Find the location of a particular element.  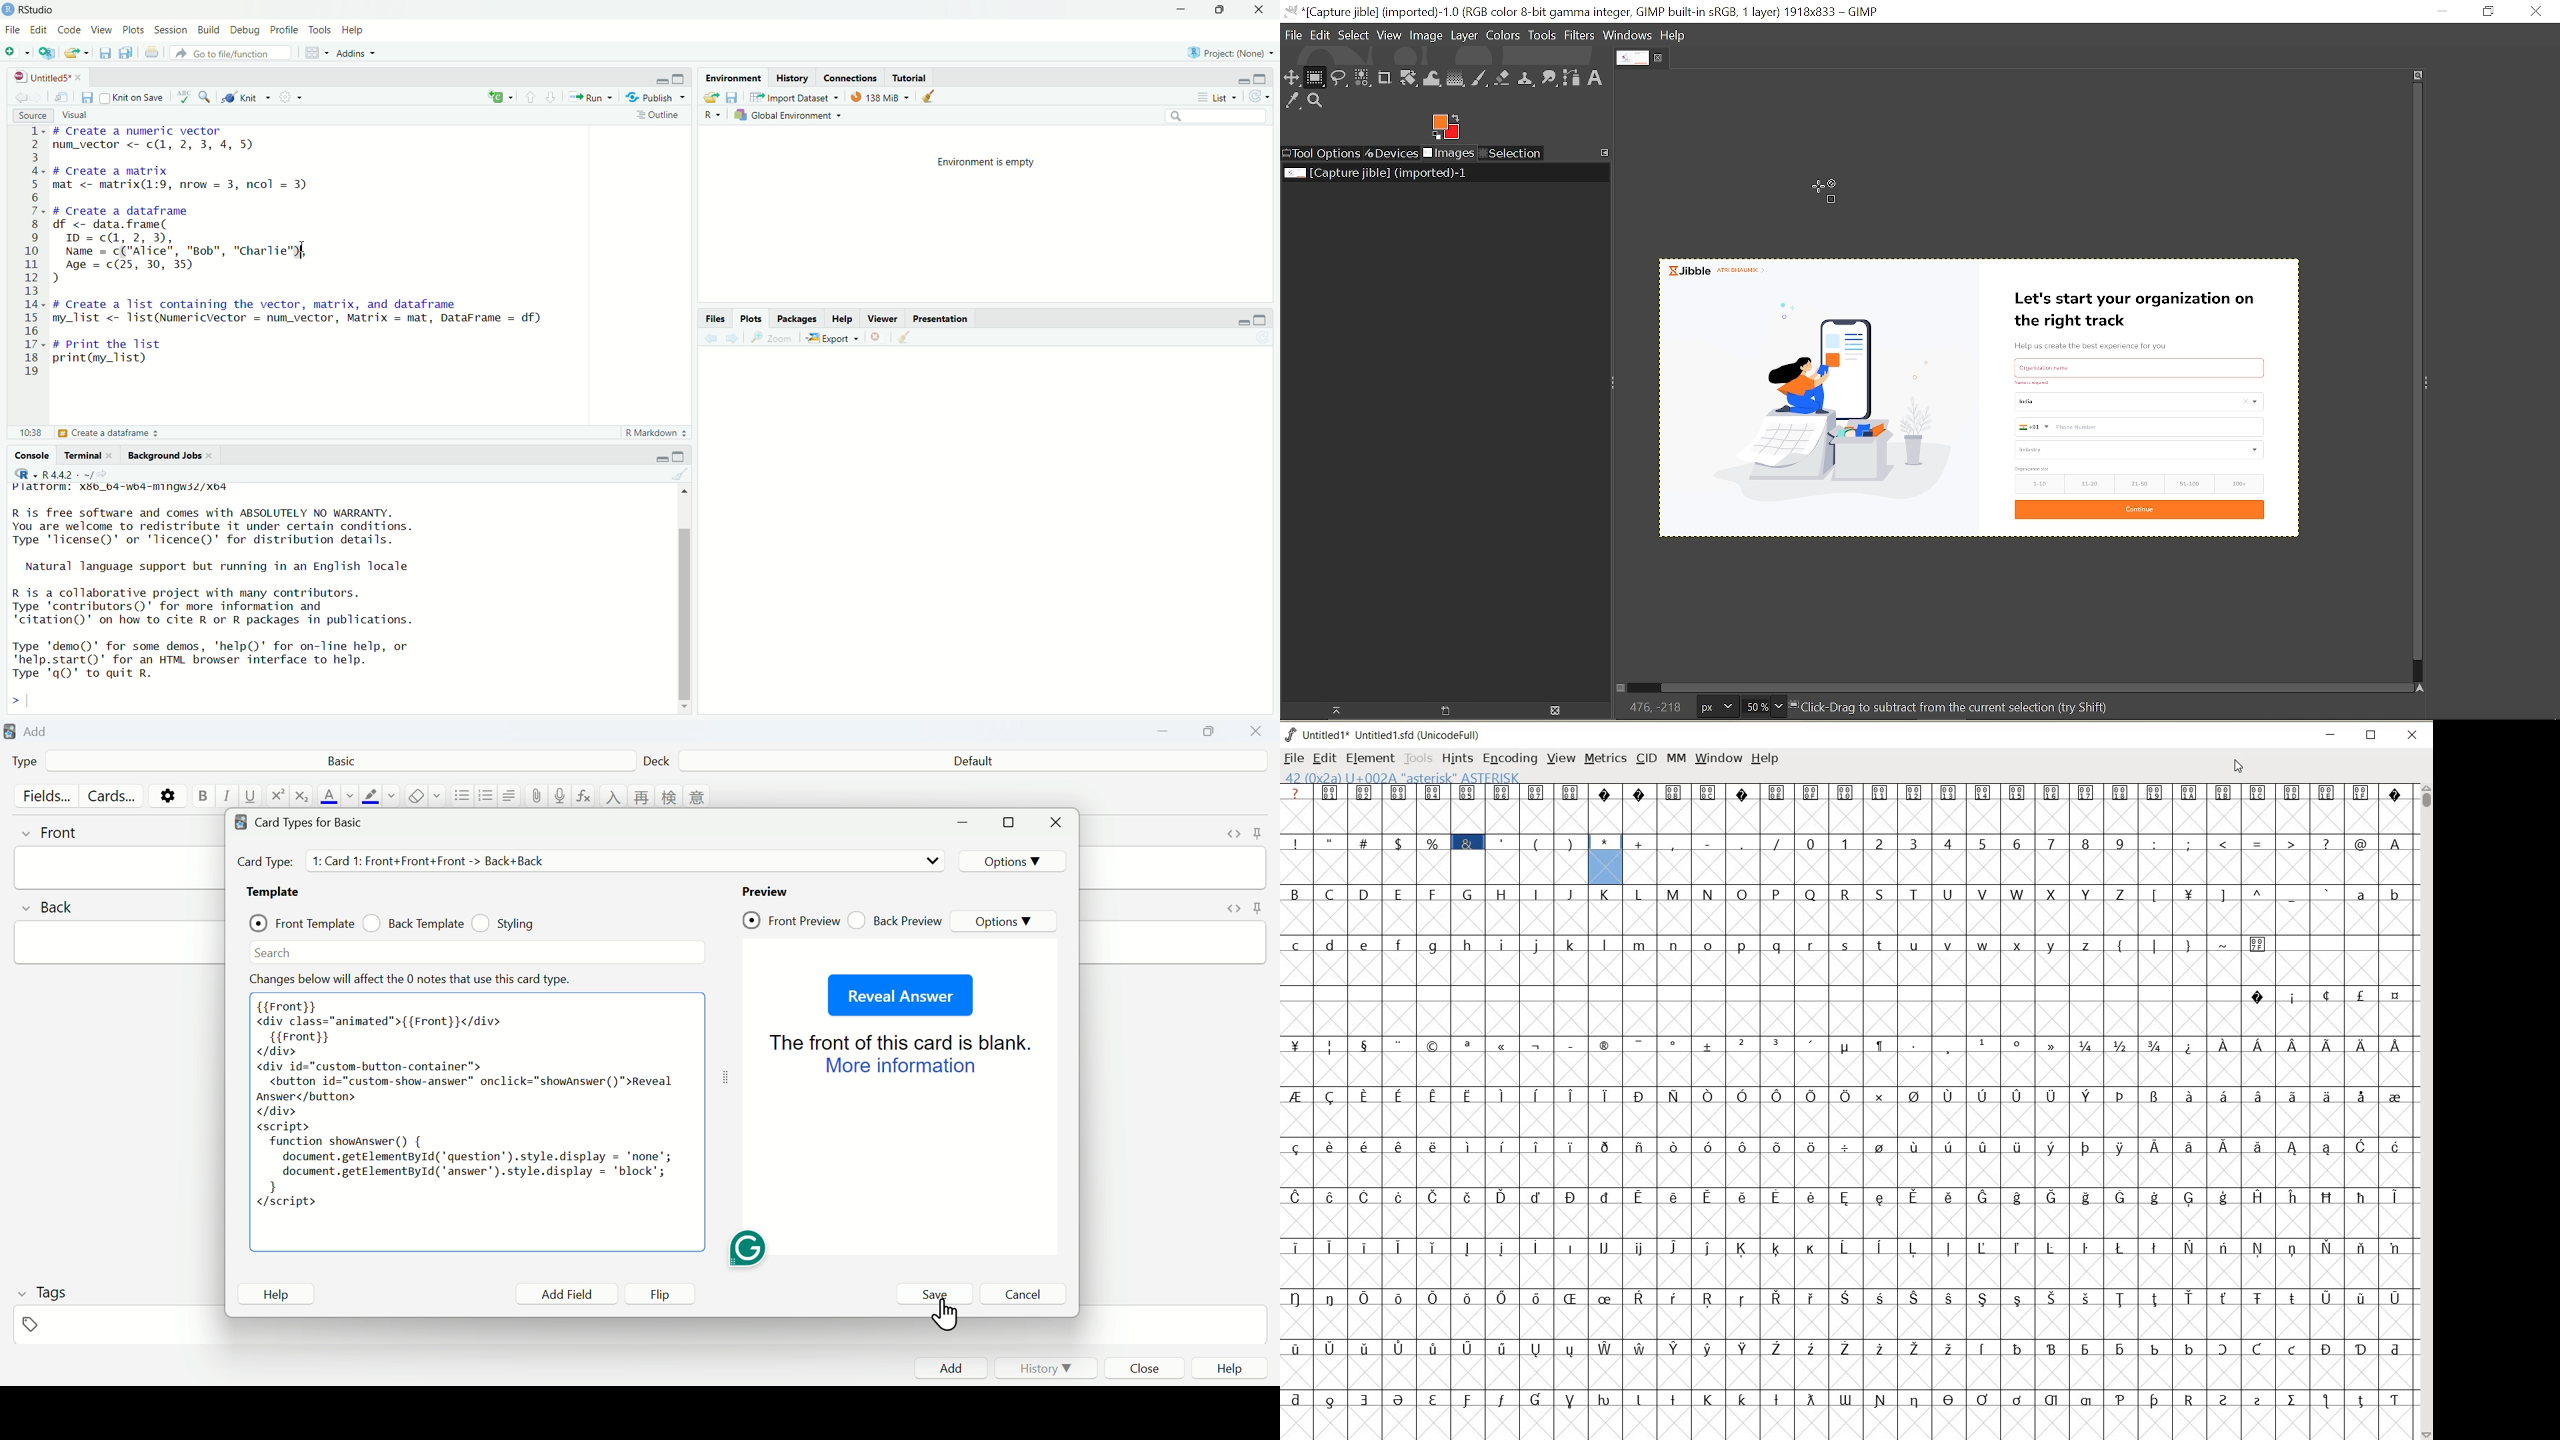

Console is located at coordinates (34, 455).